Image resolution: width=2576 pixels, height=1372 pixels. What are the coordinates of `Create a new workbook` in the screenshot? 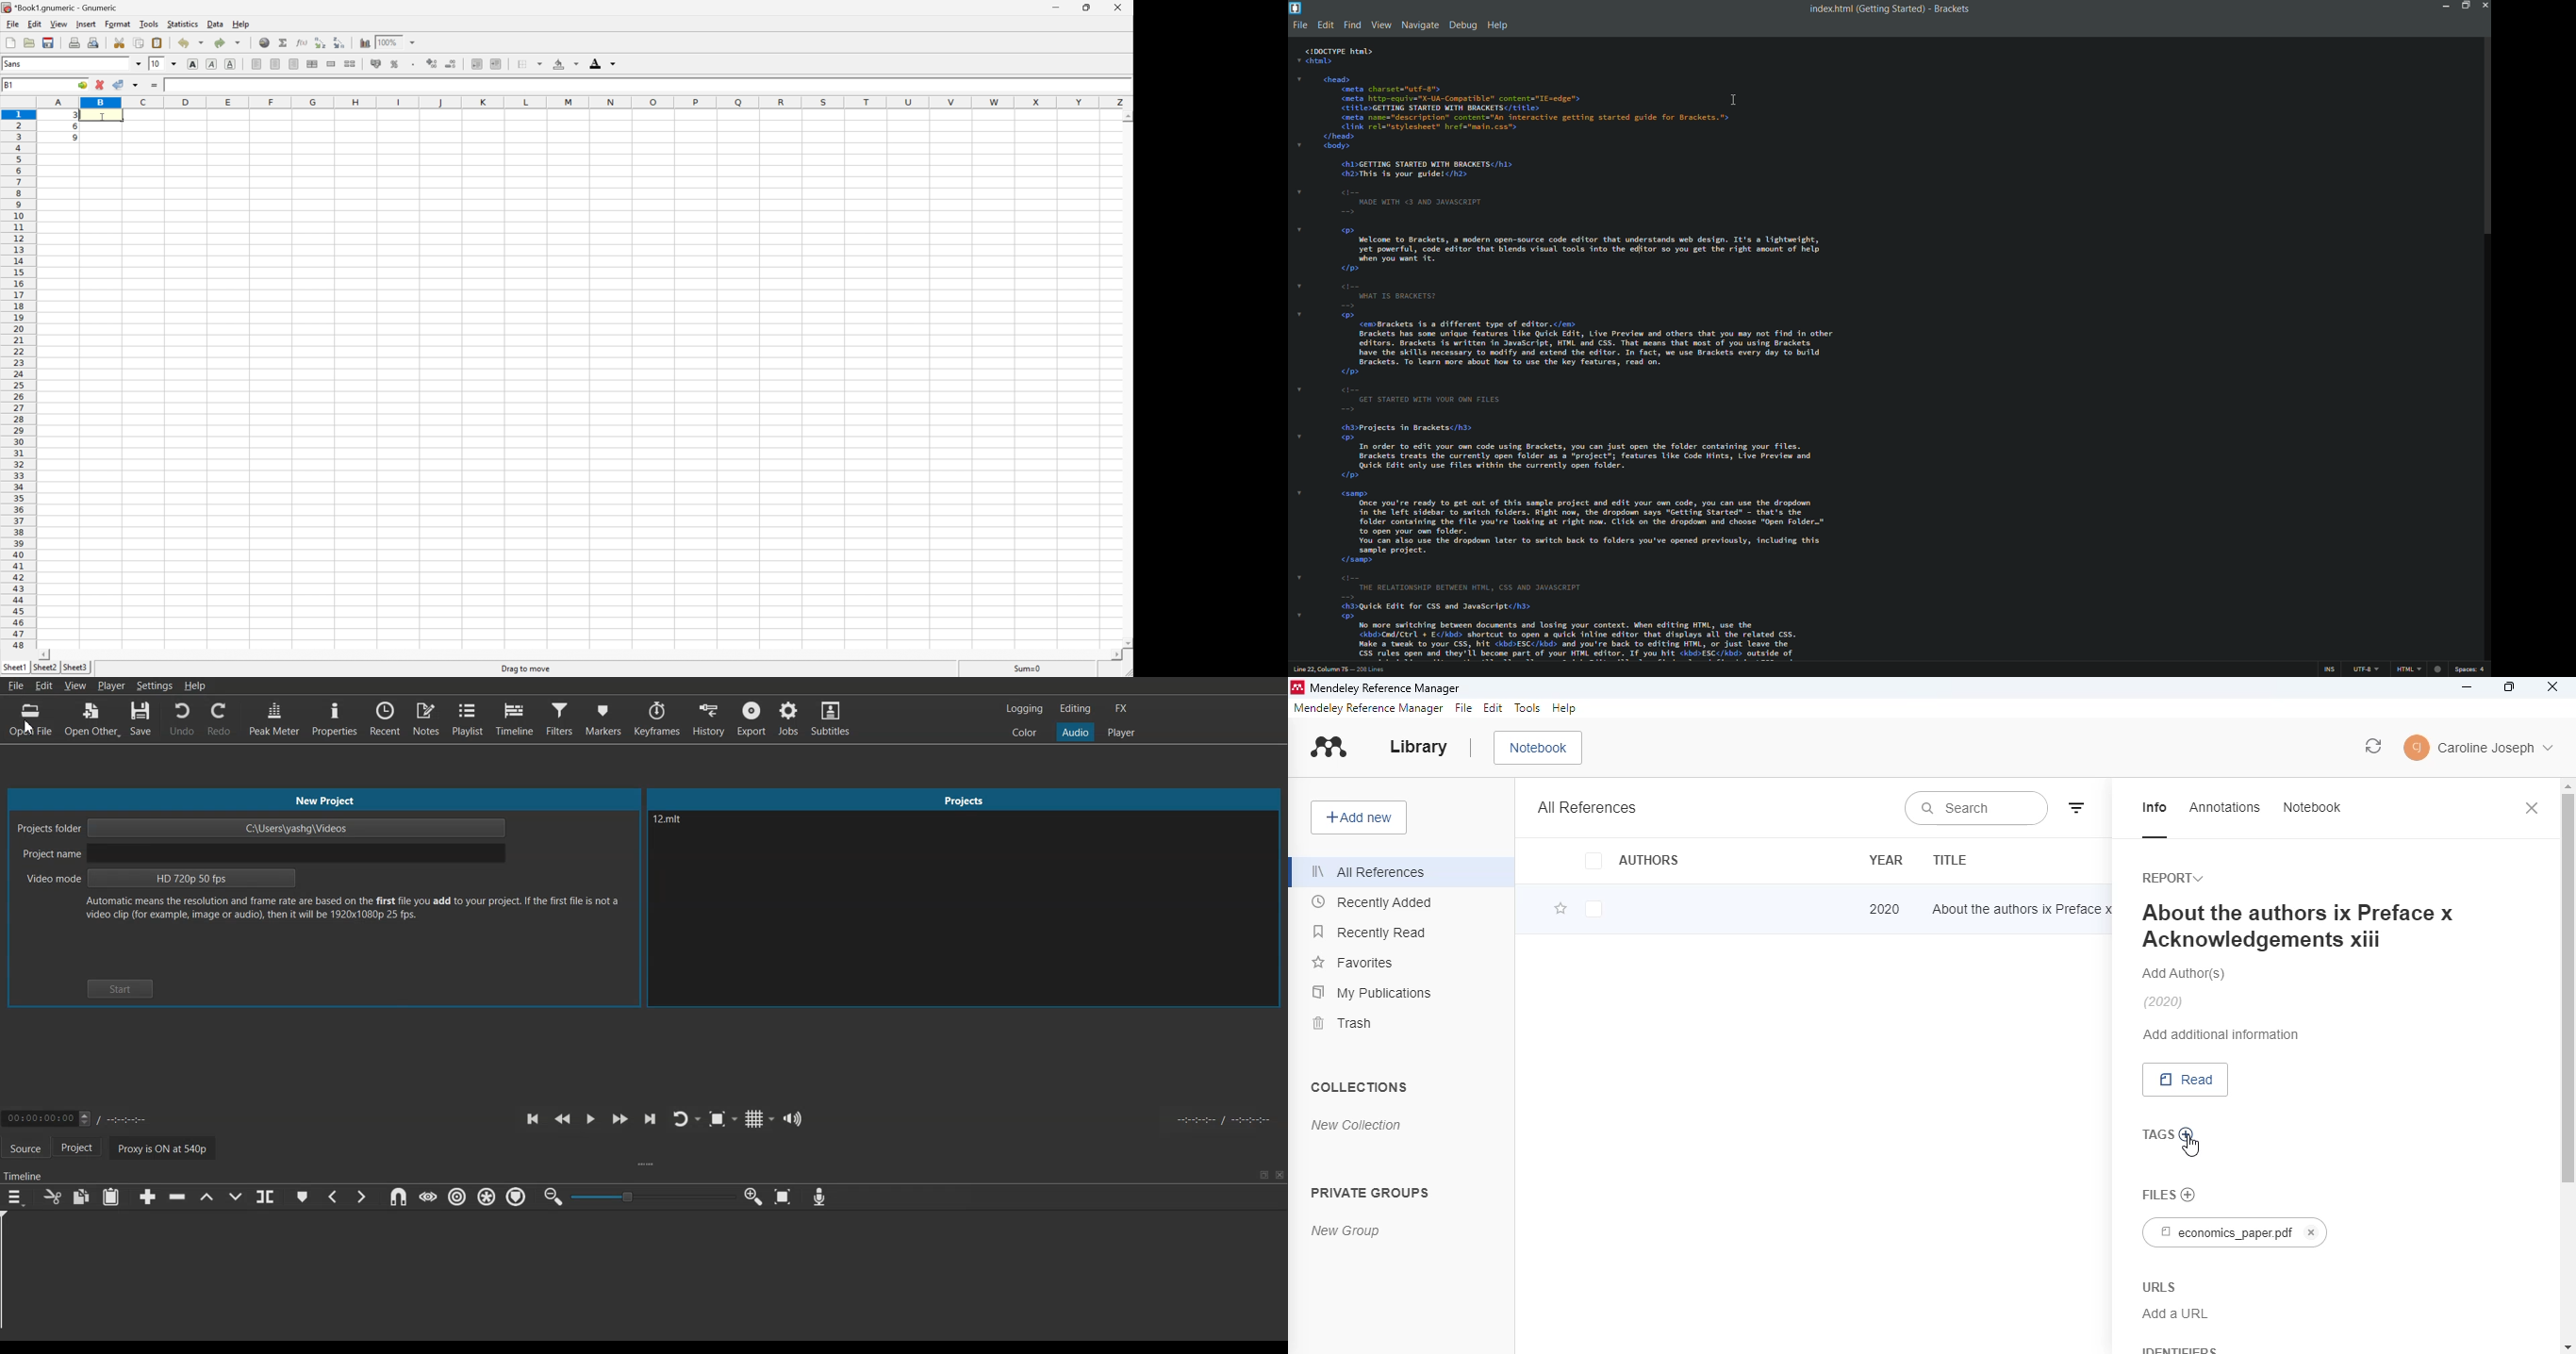 It's located at (10, 43).